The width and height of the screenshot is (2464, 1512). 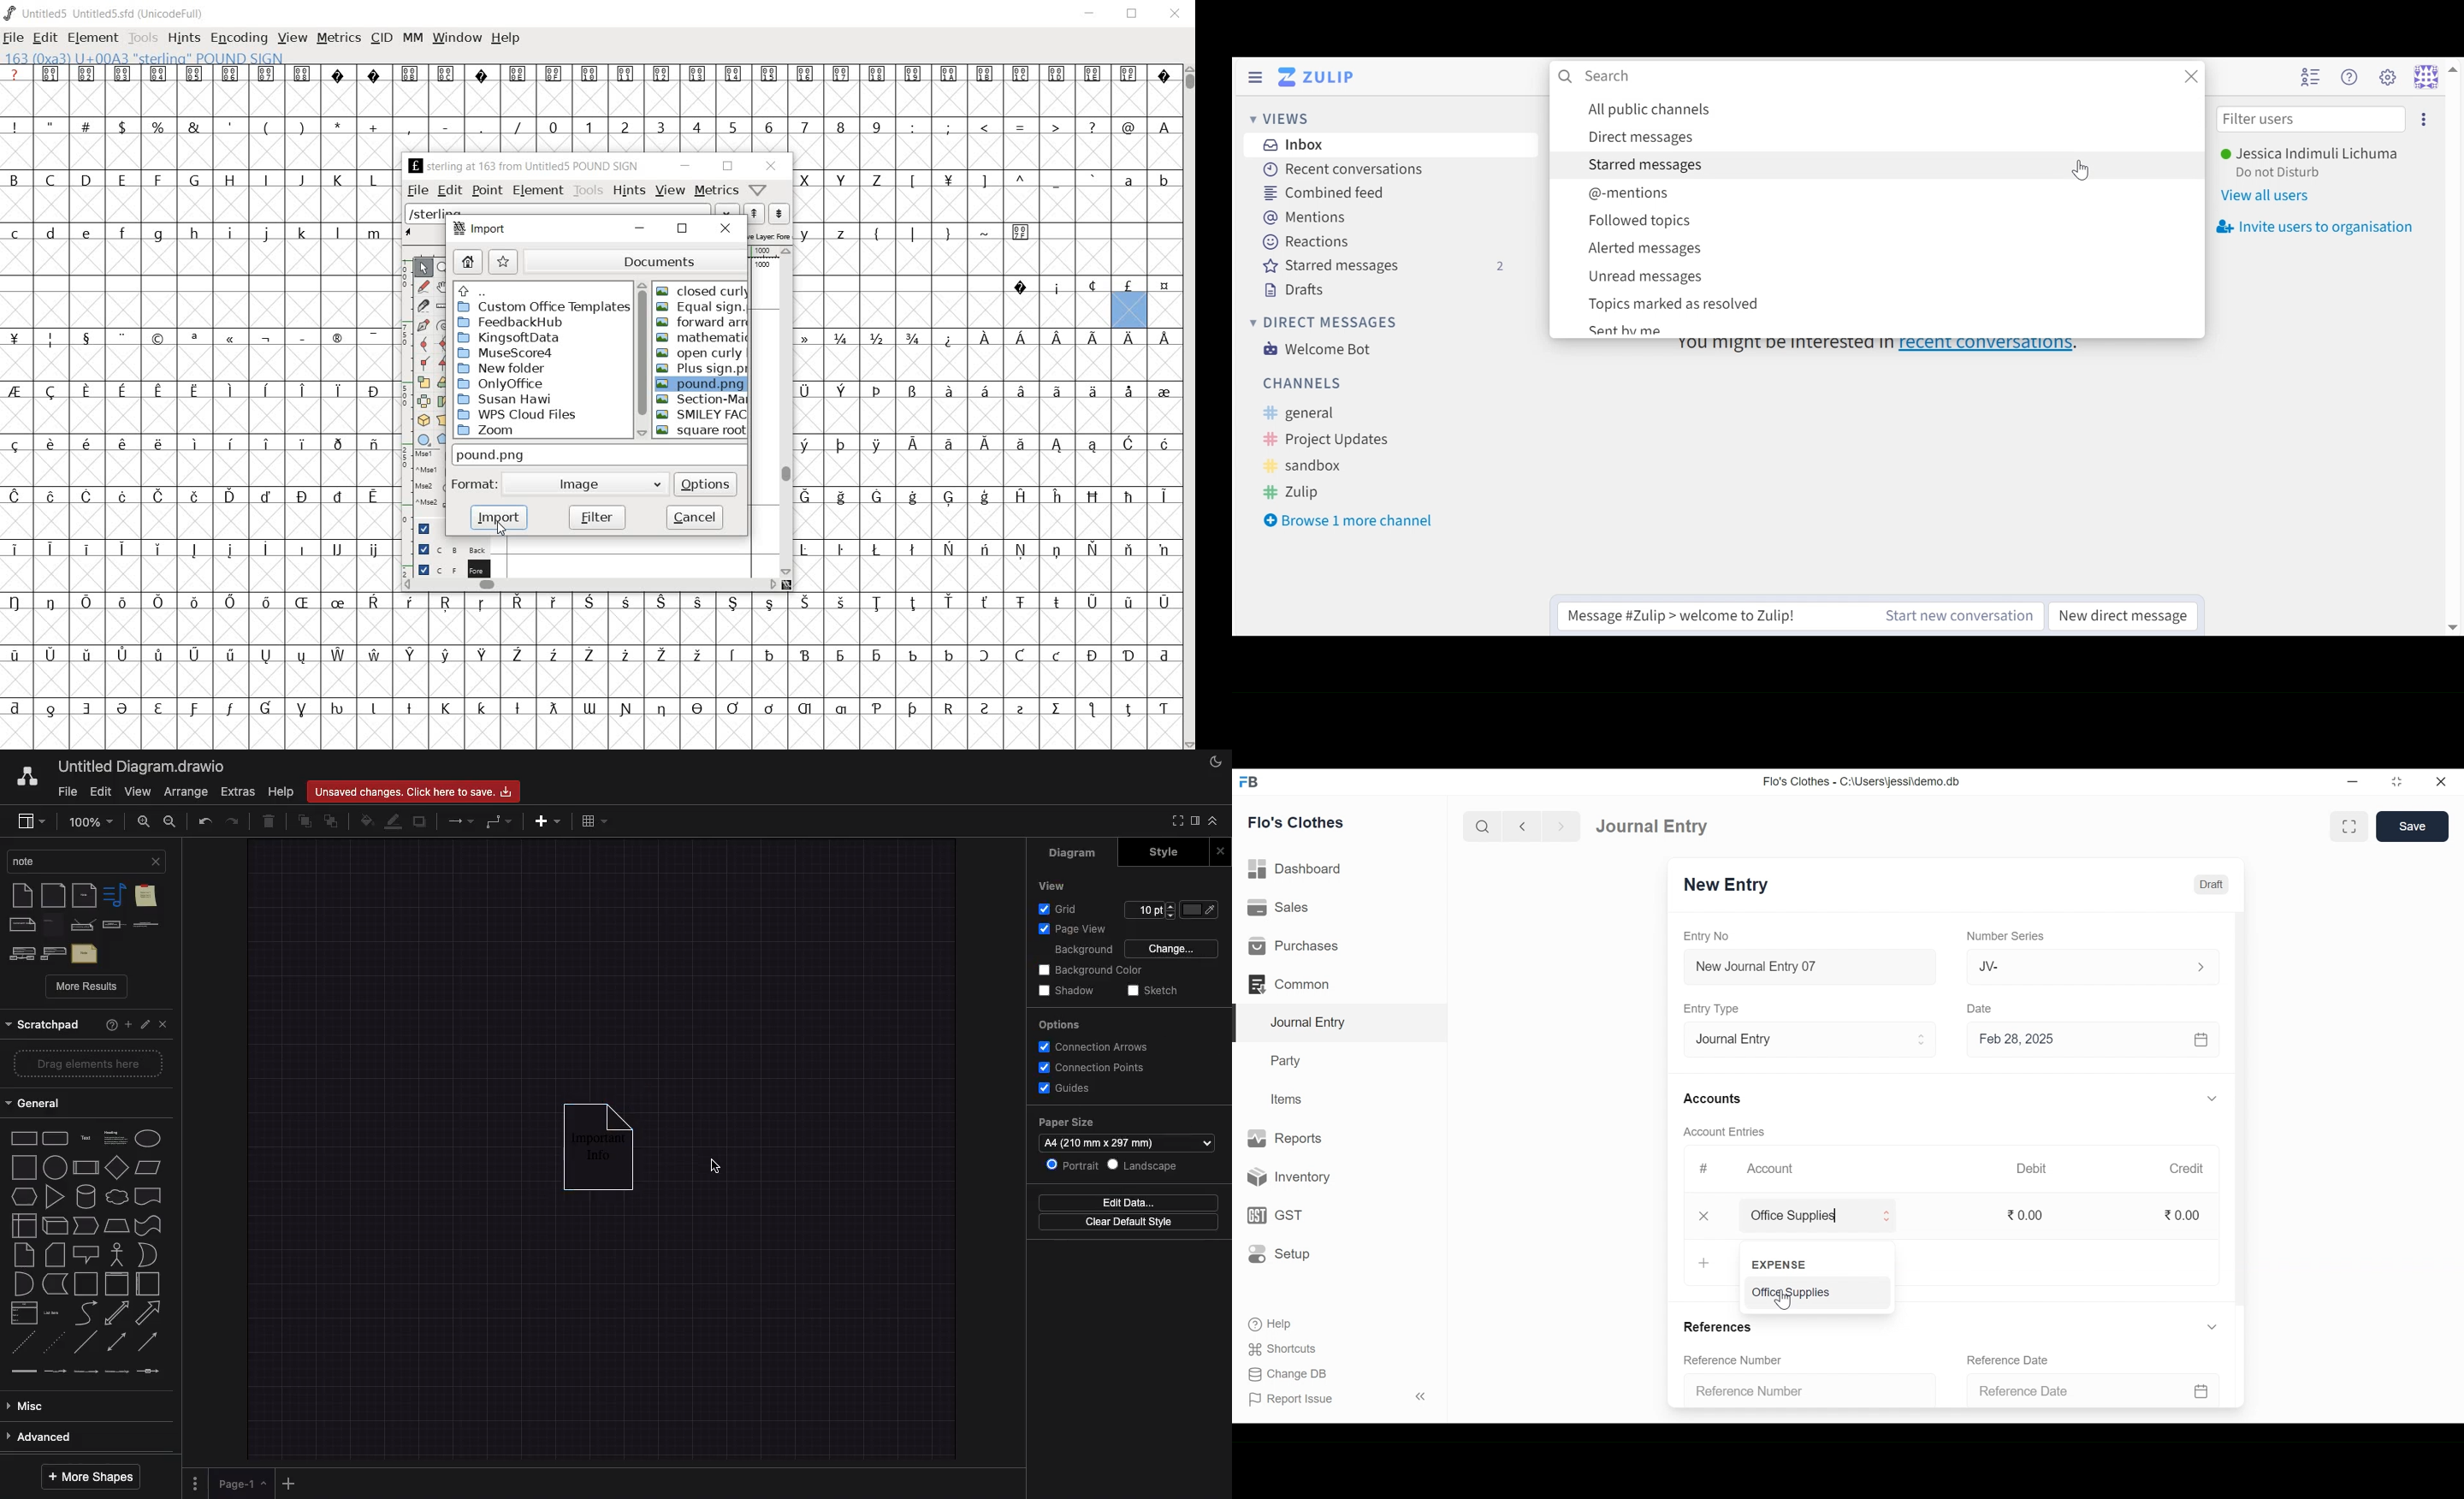 I want to click on Connection arrows, so click(x=1093, y=1046).